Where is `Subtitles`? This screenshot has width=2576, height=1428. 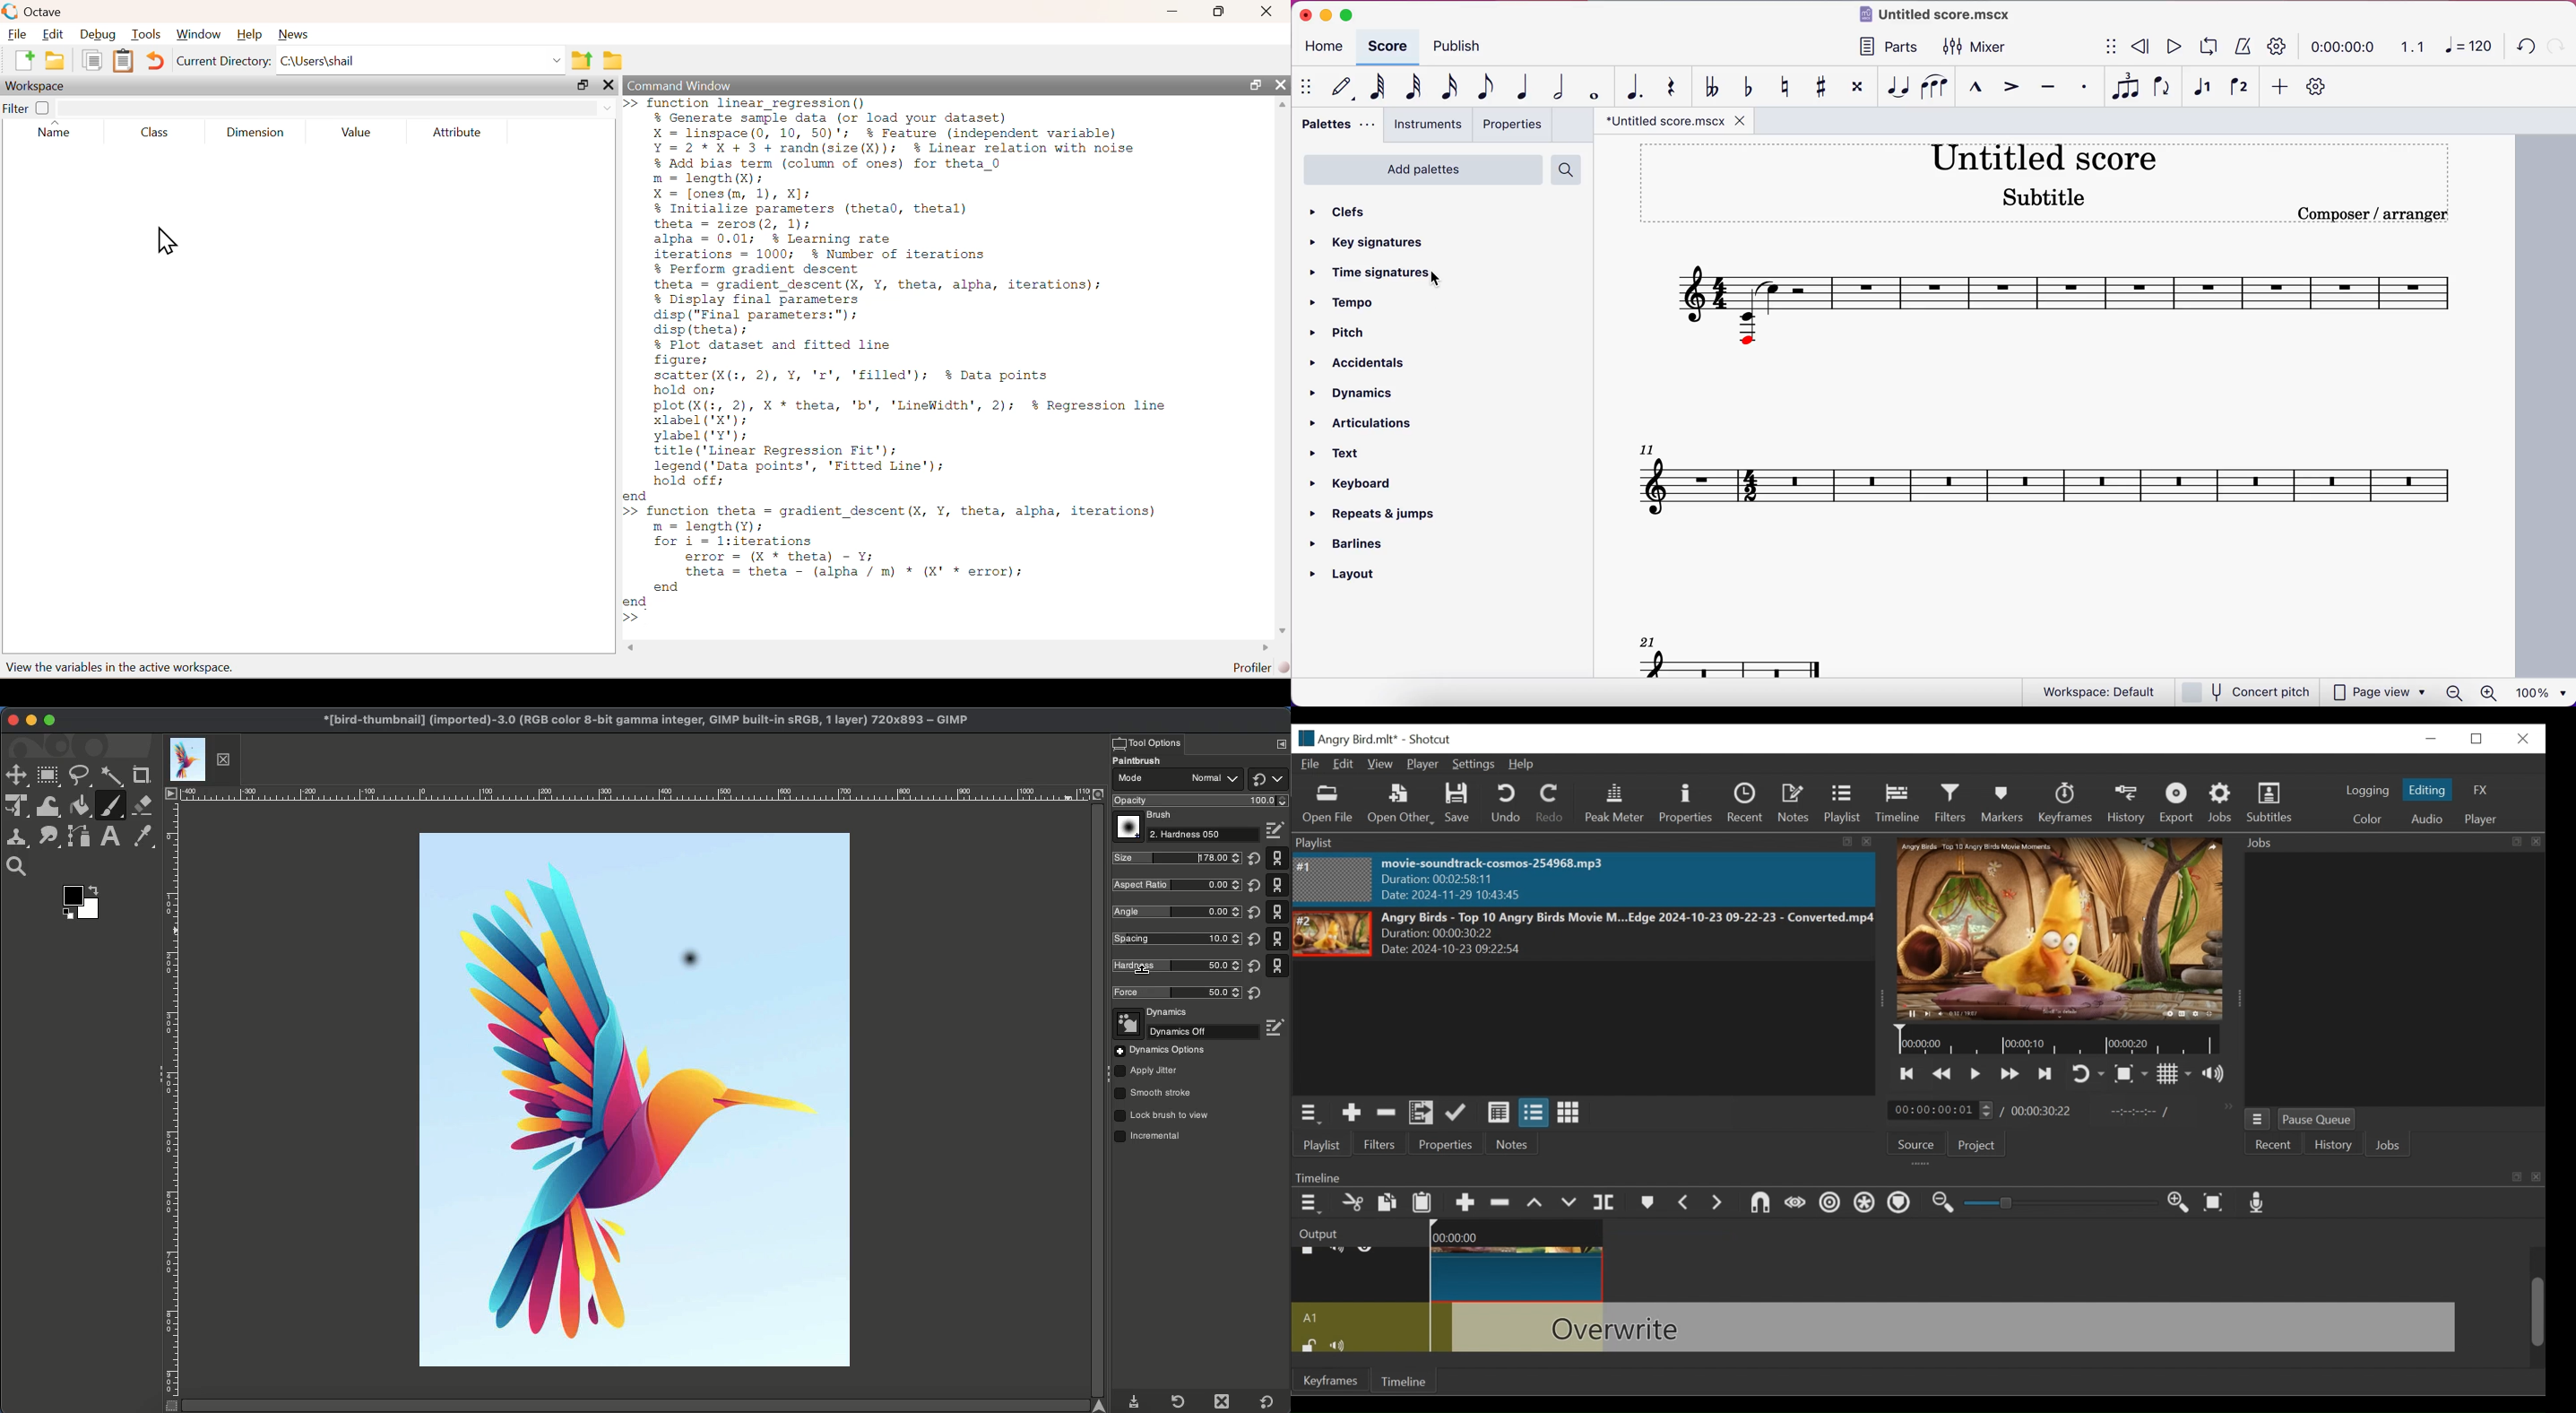
Subtitles is located at coordinates (2275, 804).